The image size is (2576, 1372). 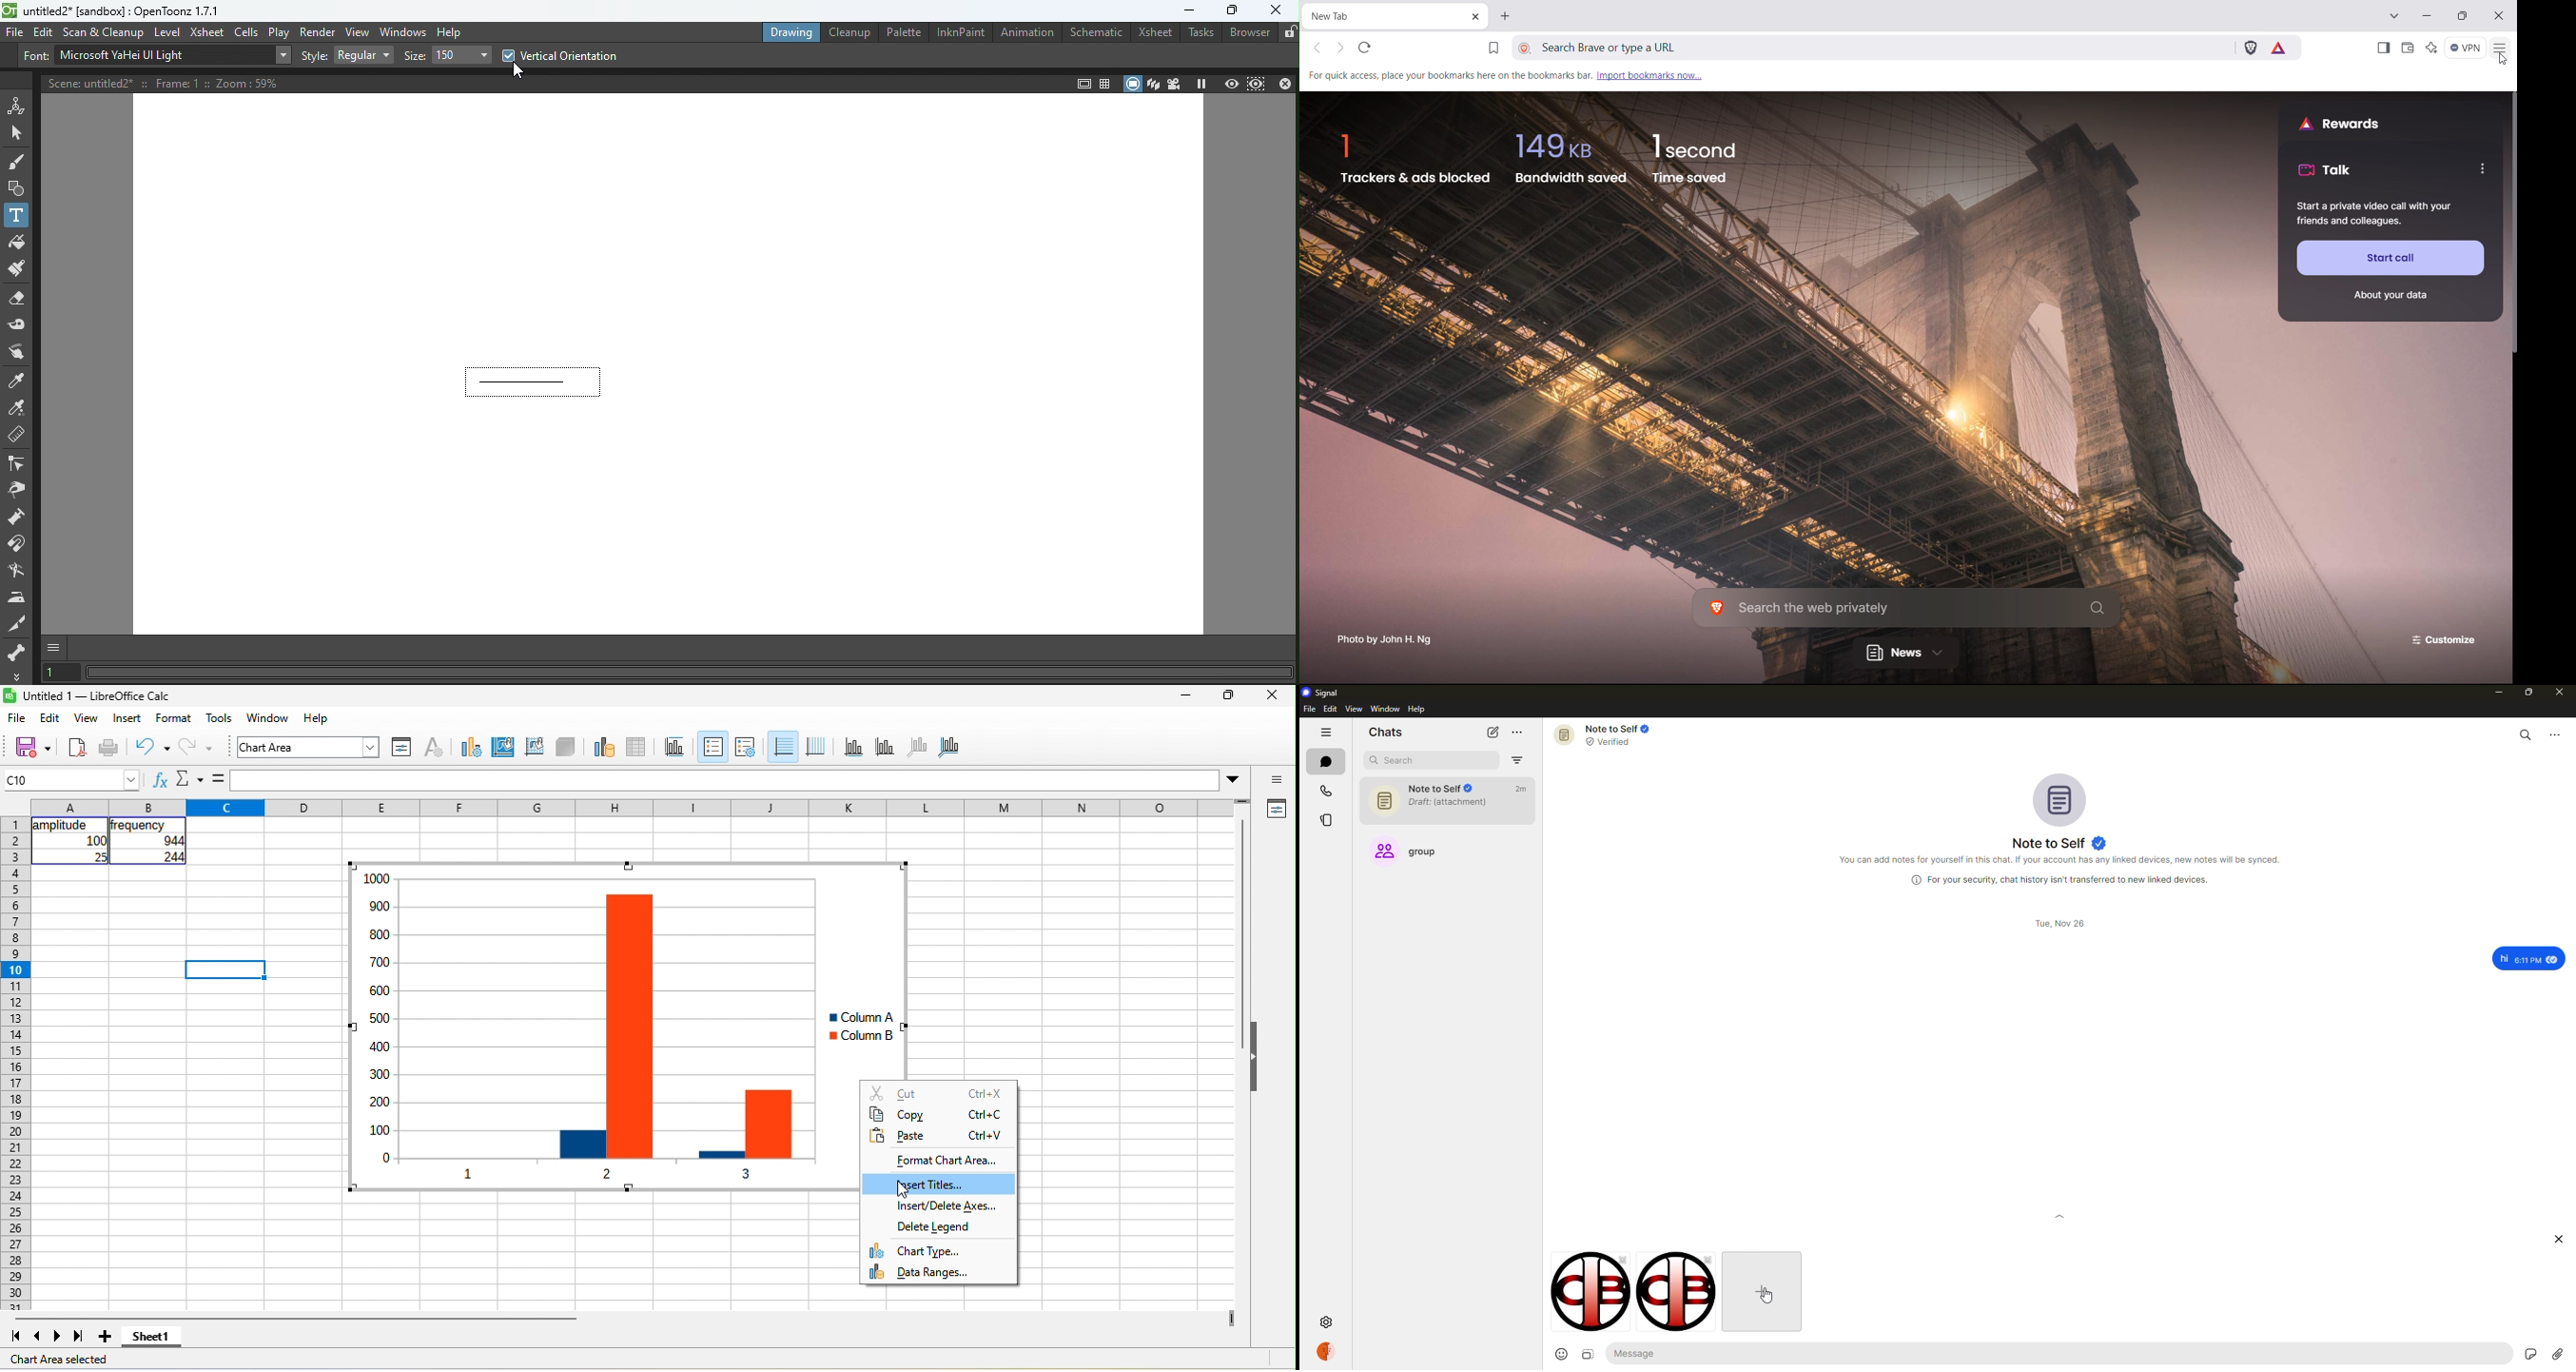 What do you see at coordinates (1325, 763) in the screenshot?
I see `chats` at bounding box center [1325, 763].